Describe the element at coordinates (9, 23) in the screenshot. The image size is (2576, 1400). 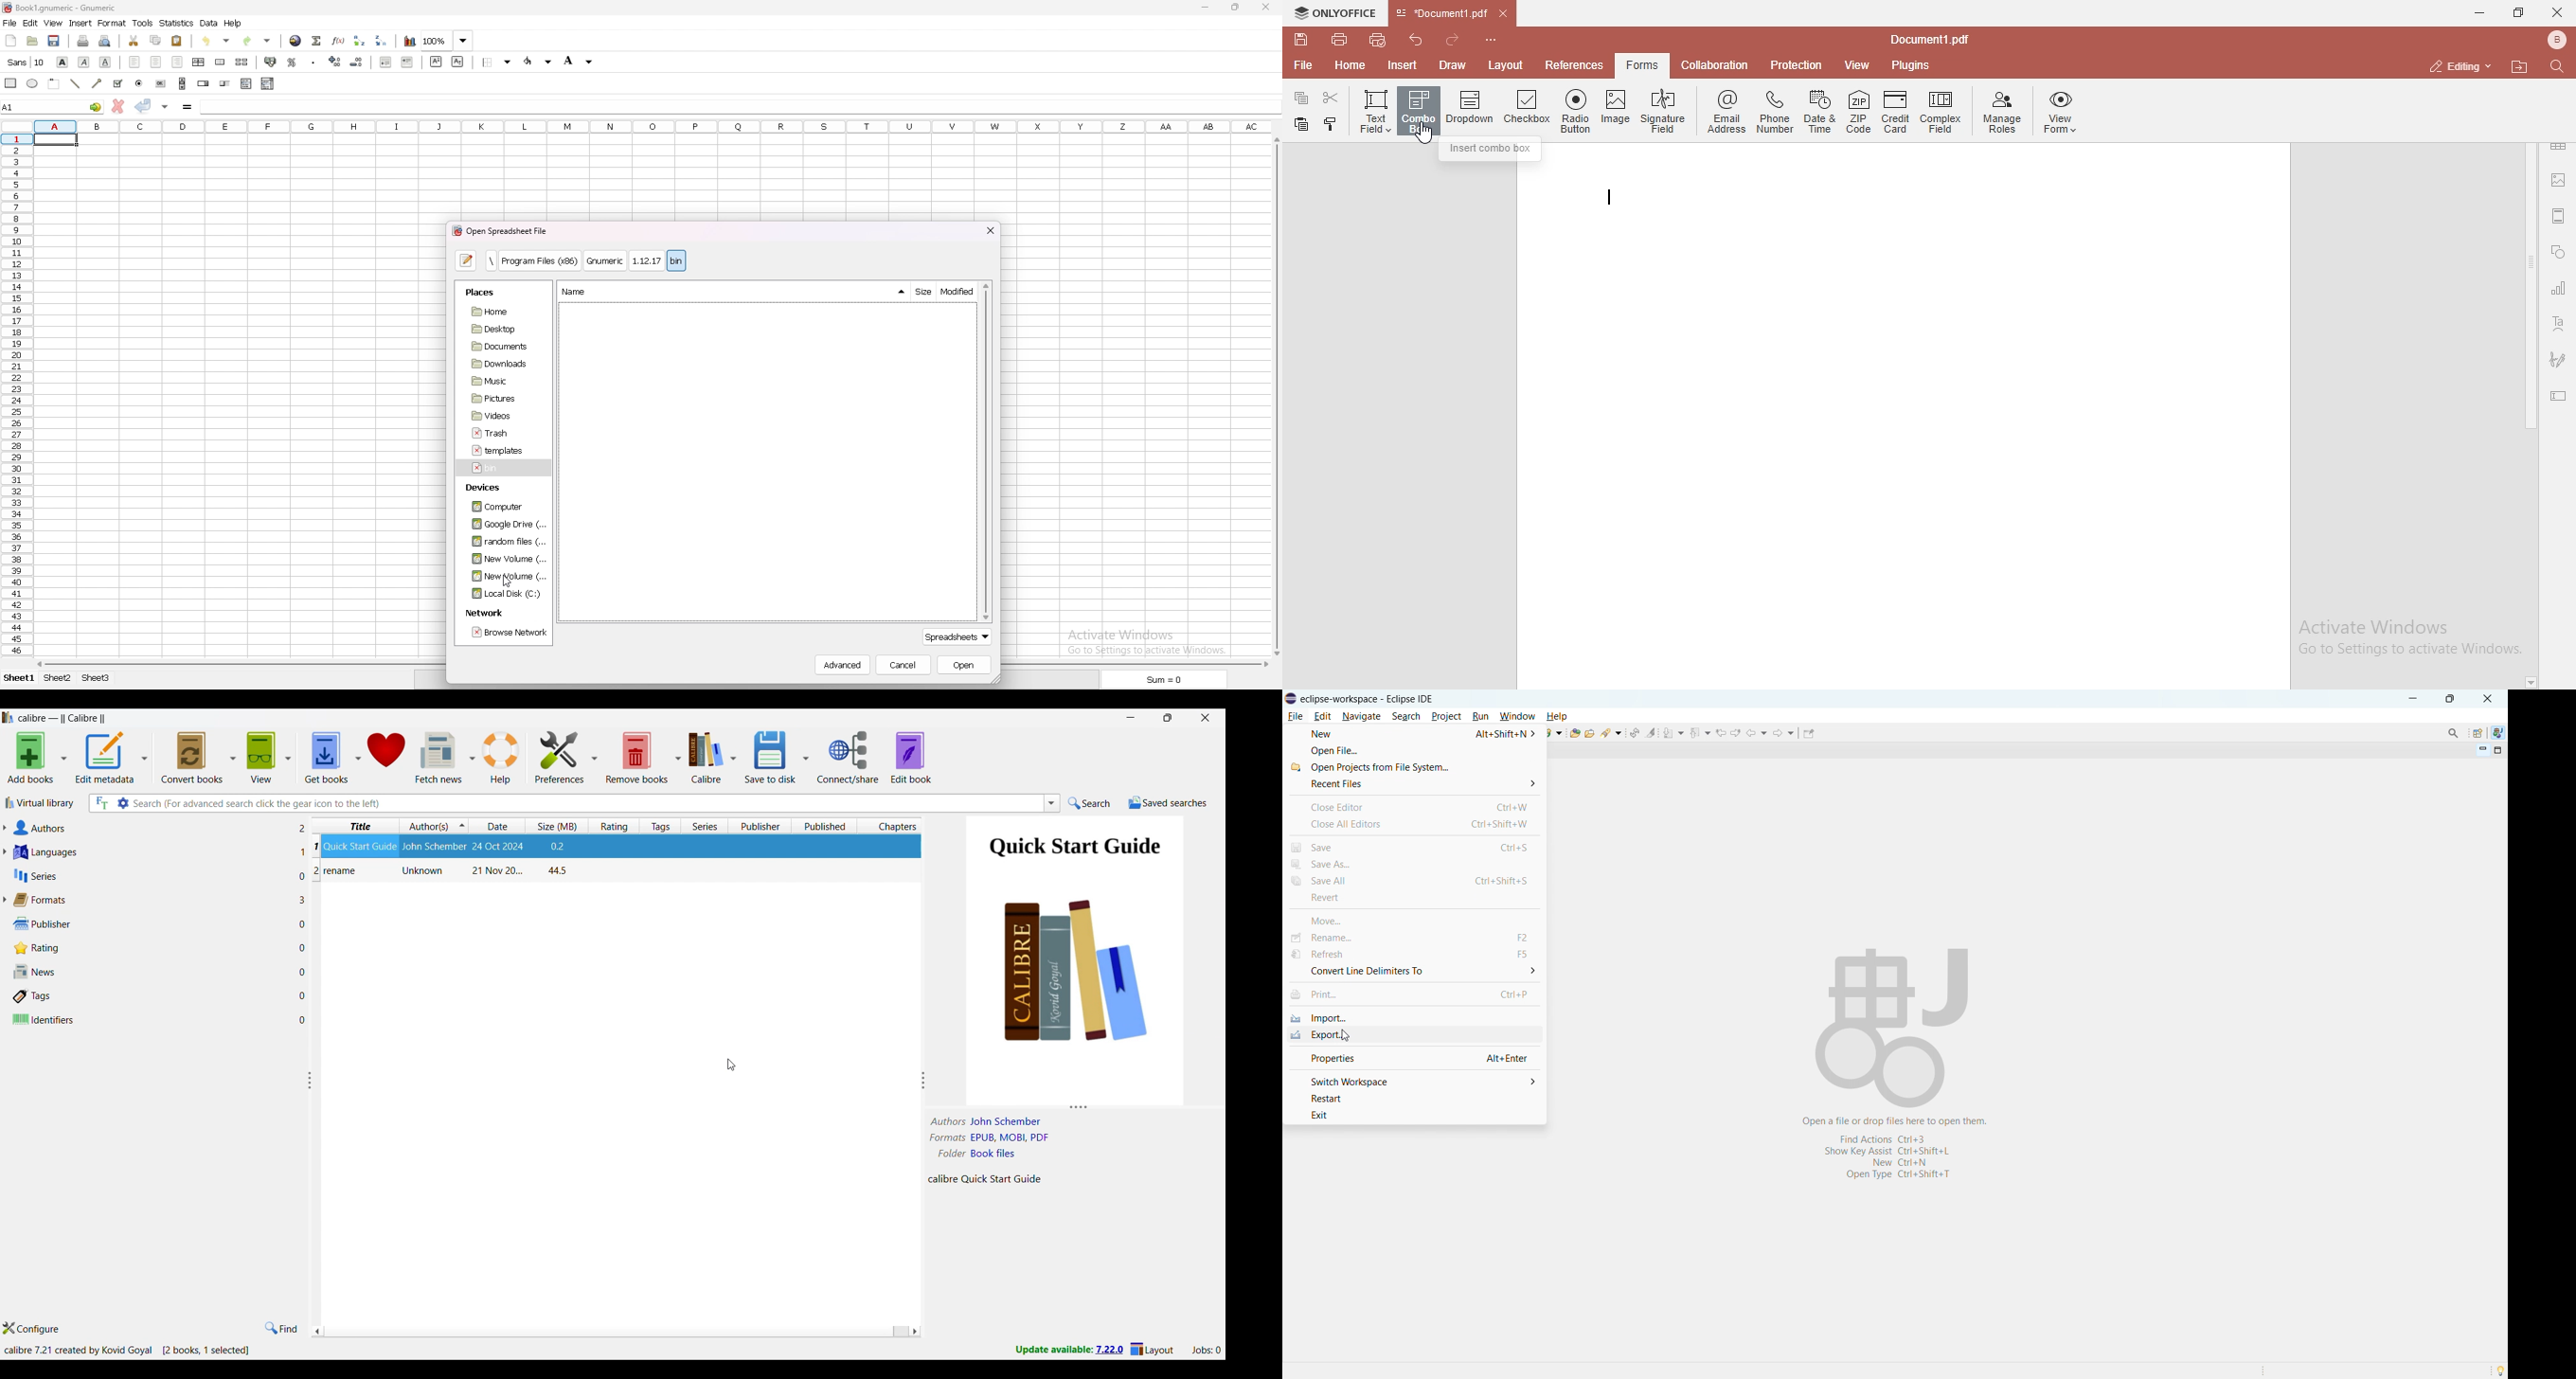
I see `file` at that location.